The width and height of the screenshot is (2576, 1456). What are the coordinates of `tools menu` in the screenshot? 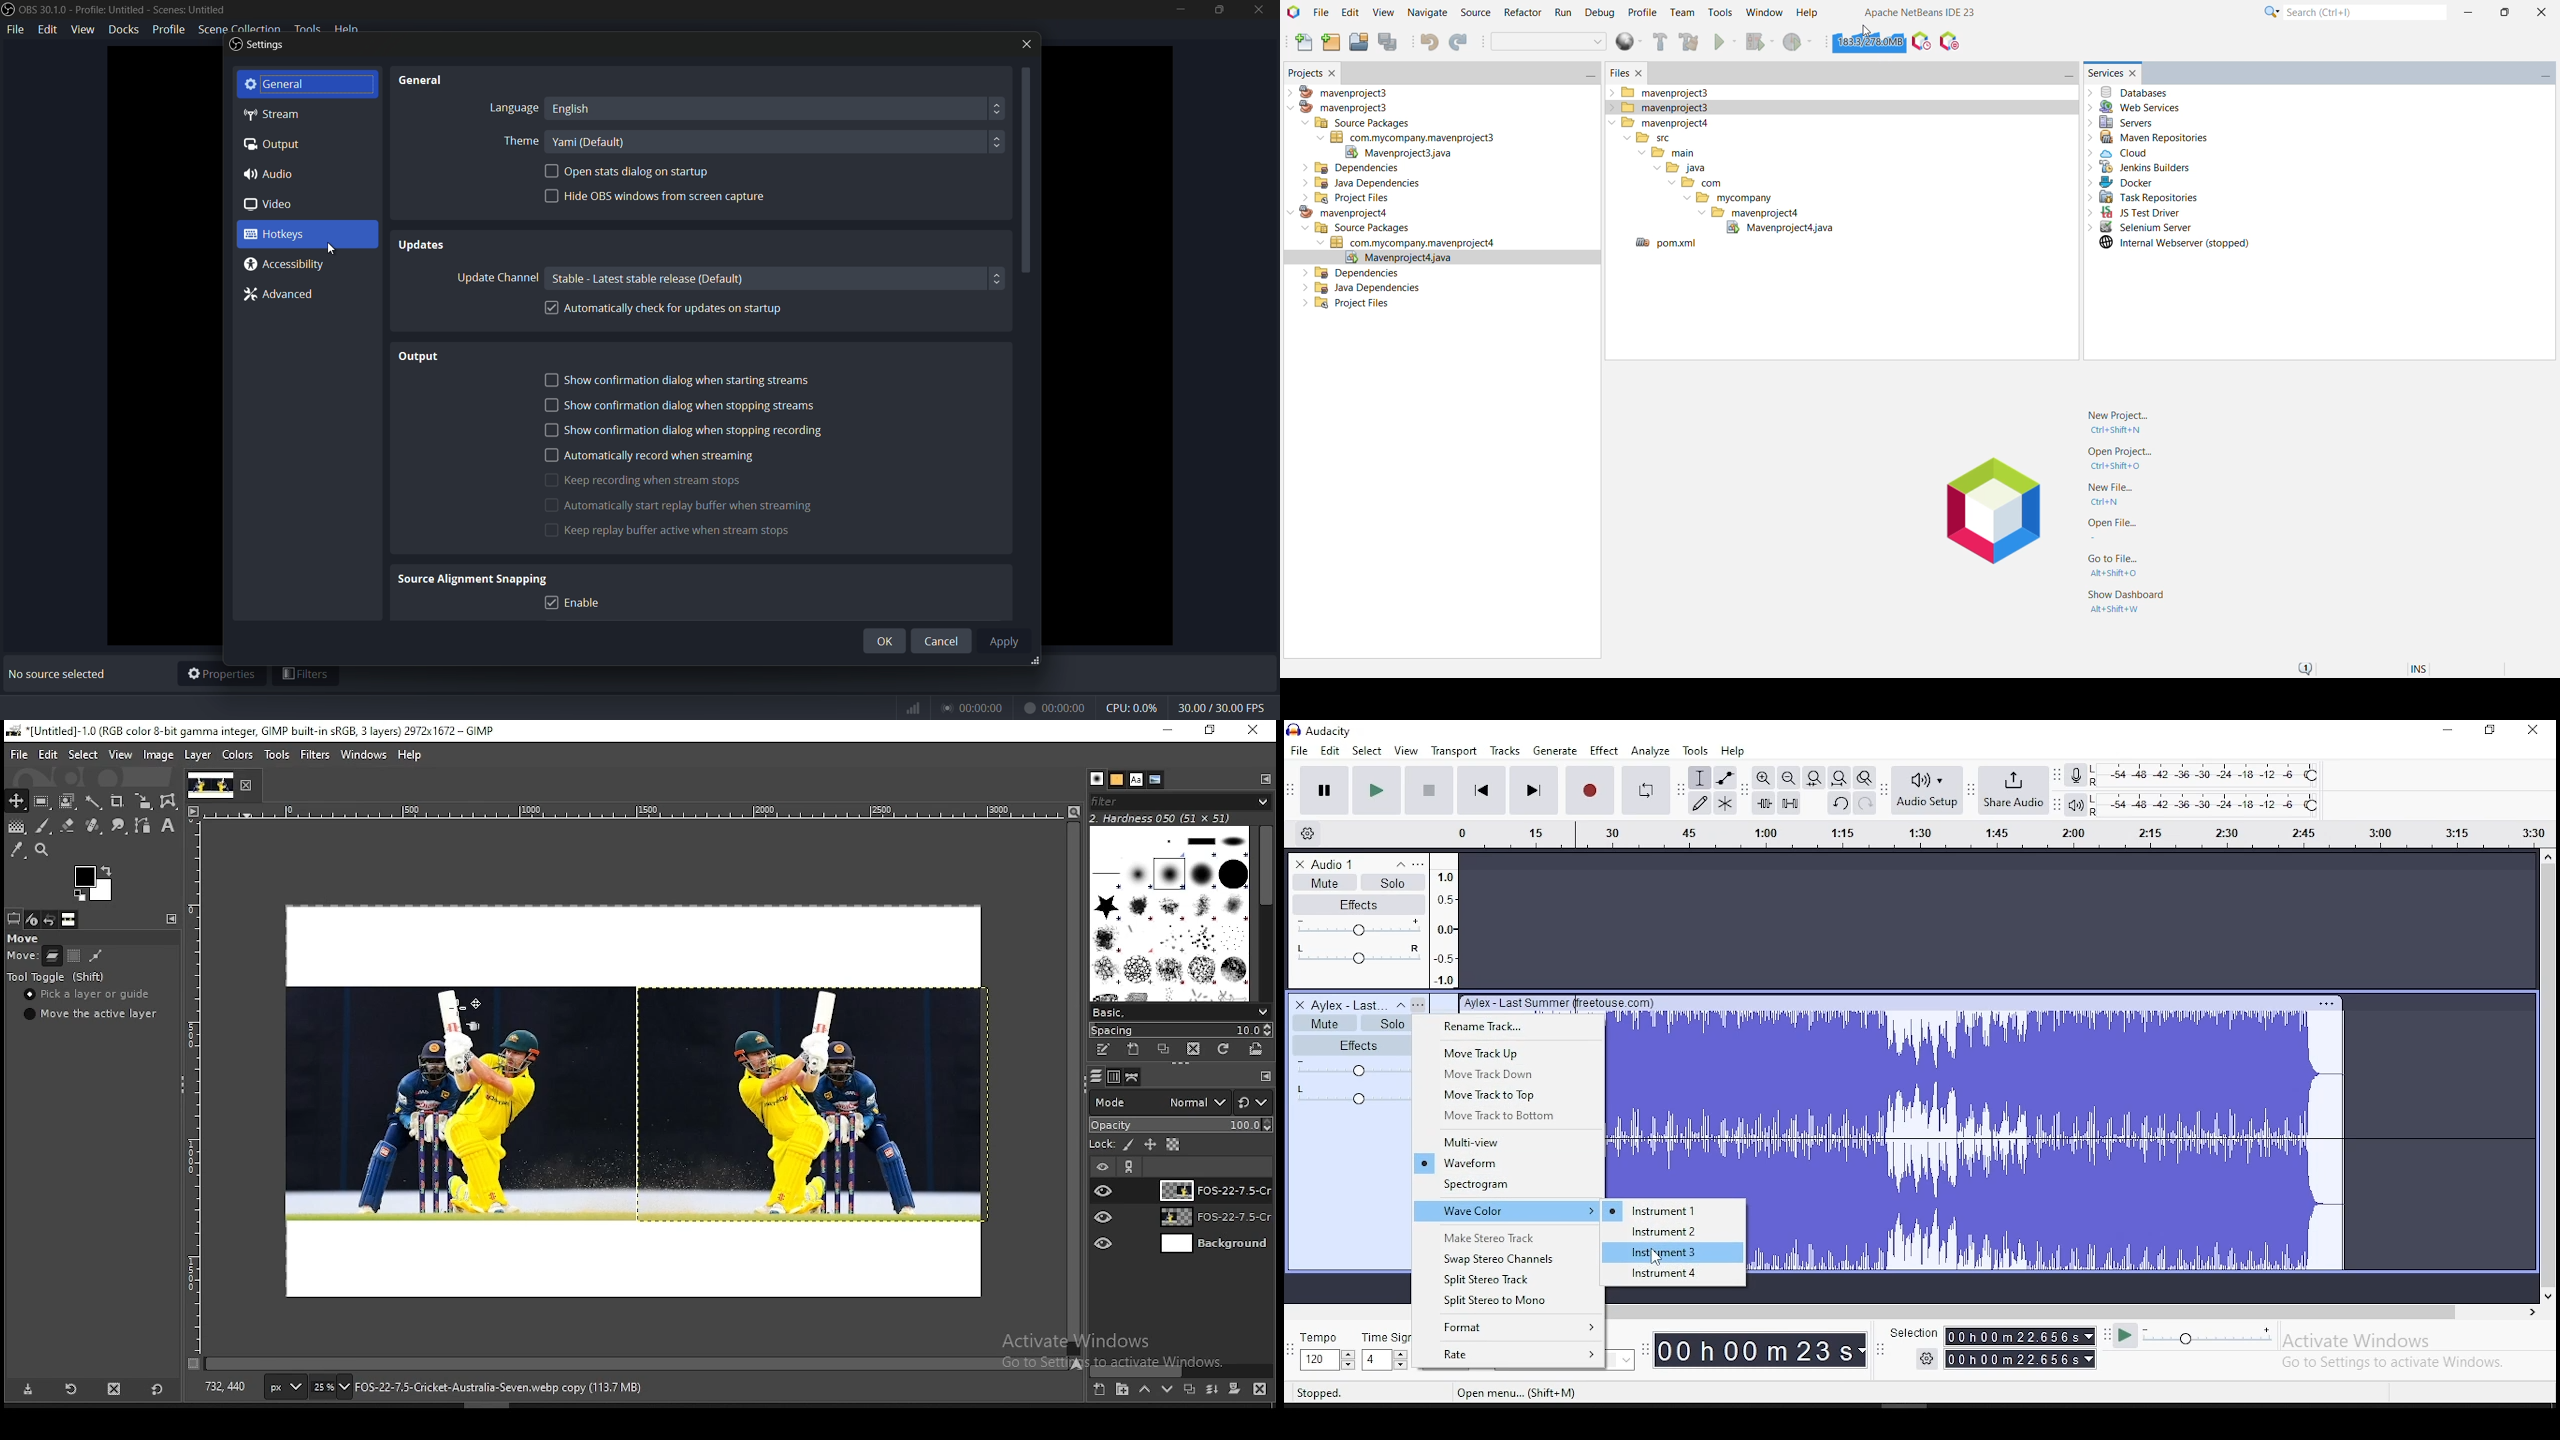 It's located at (307, 29).